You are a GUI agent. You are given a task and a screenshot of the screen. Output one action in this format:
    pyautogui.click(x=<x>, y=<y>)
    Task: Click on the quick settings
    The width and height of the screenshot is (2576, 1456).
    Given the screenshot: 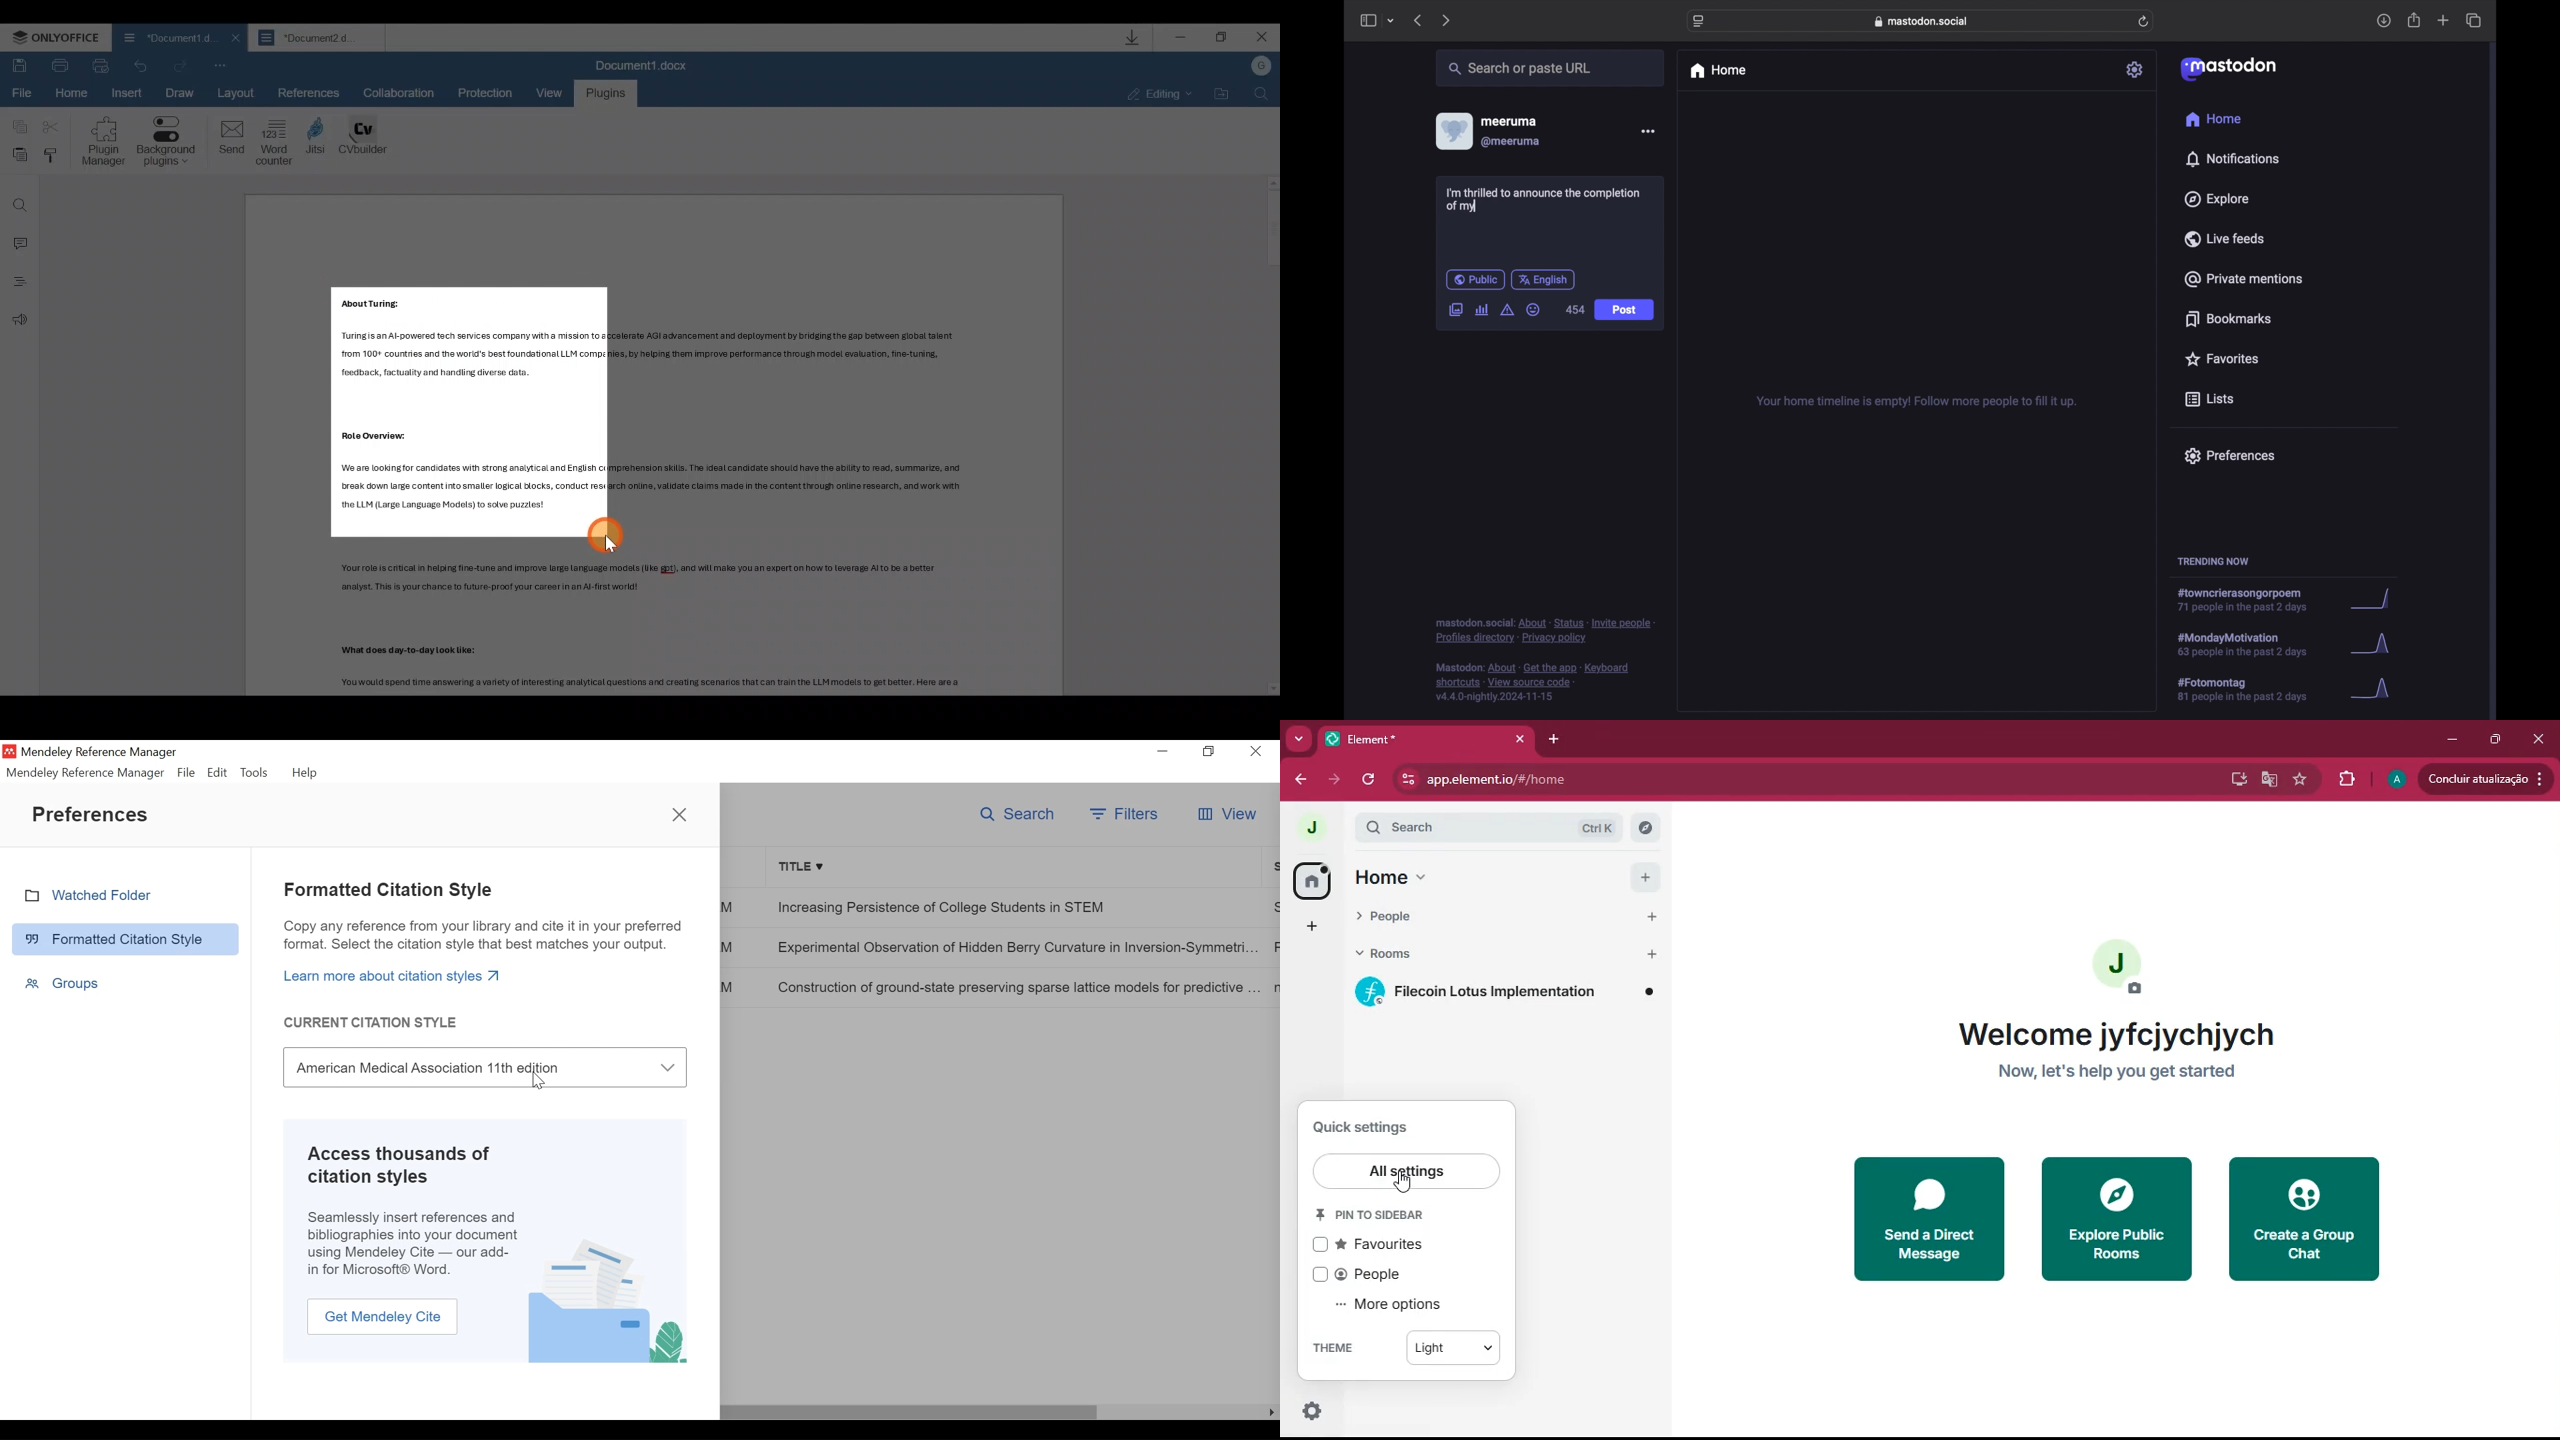 What is the action you would take?
    pyautogui.click(x=1313, y=1411)
    